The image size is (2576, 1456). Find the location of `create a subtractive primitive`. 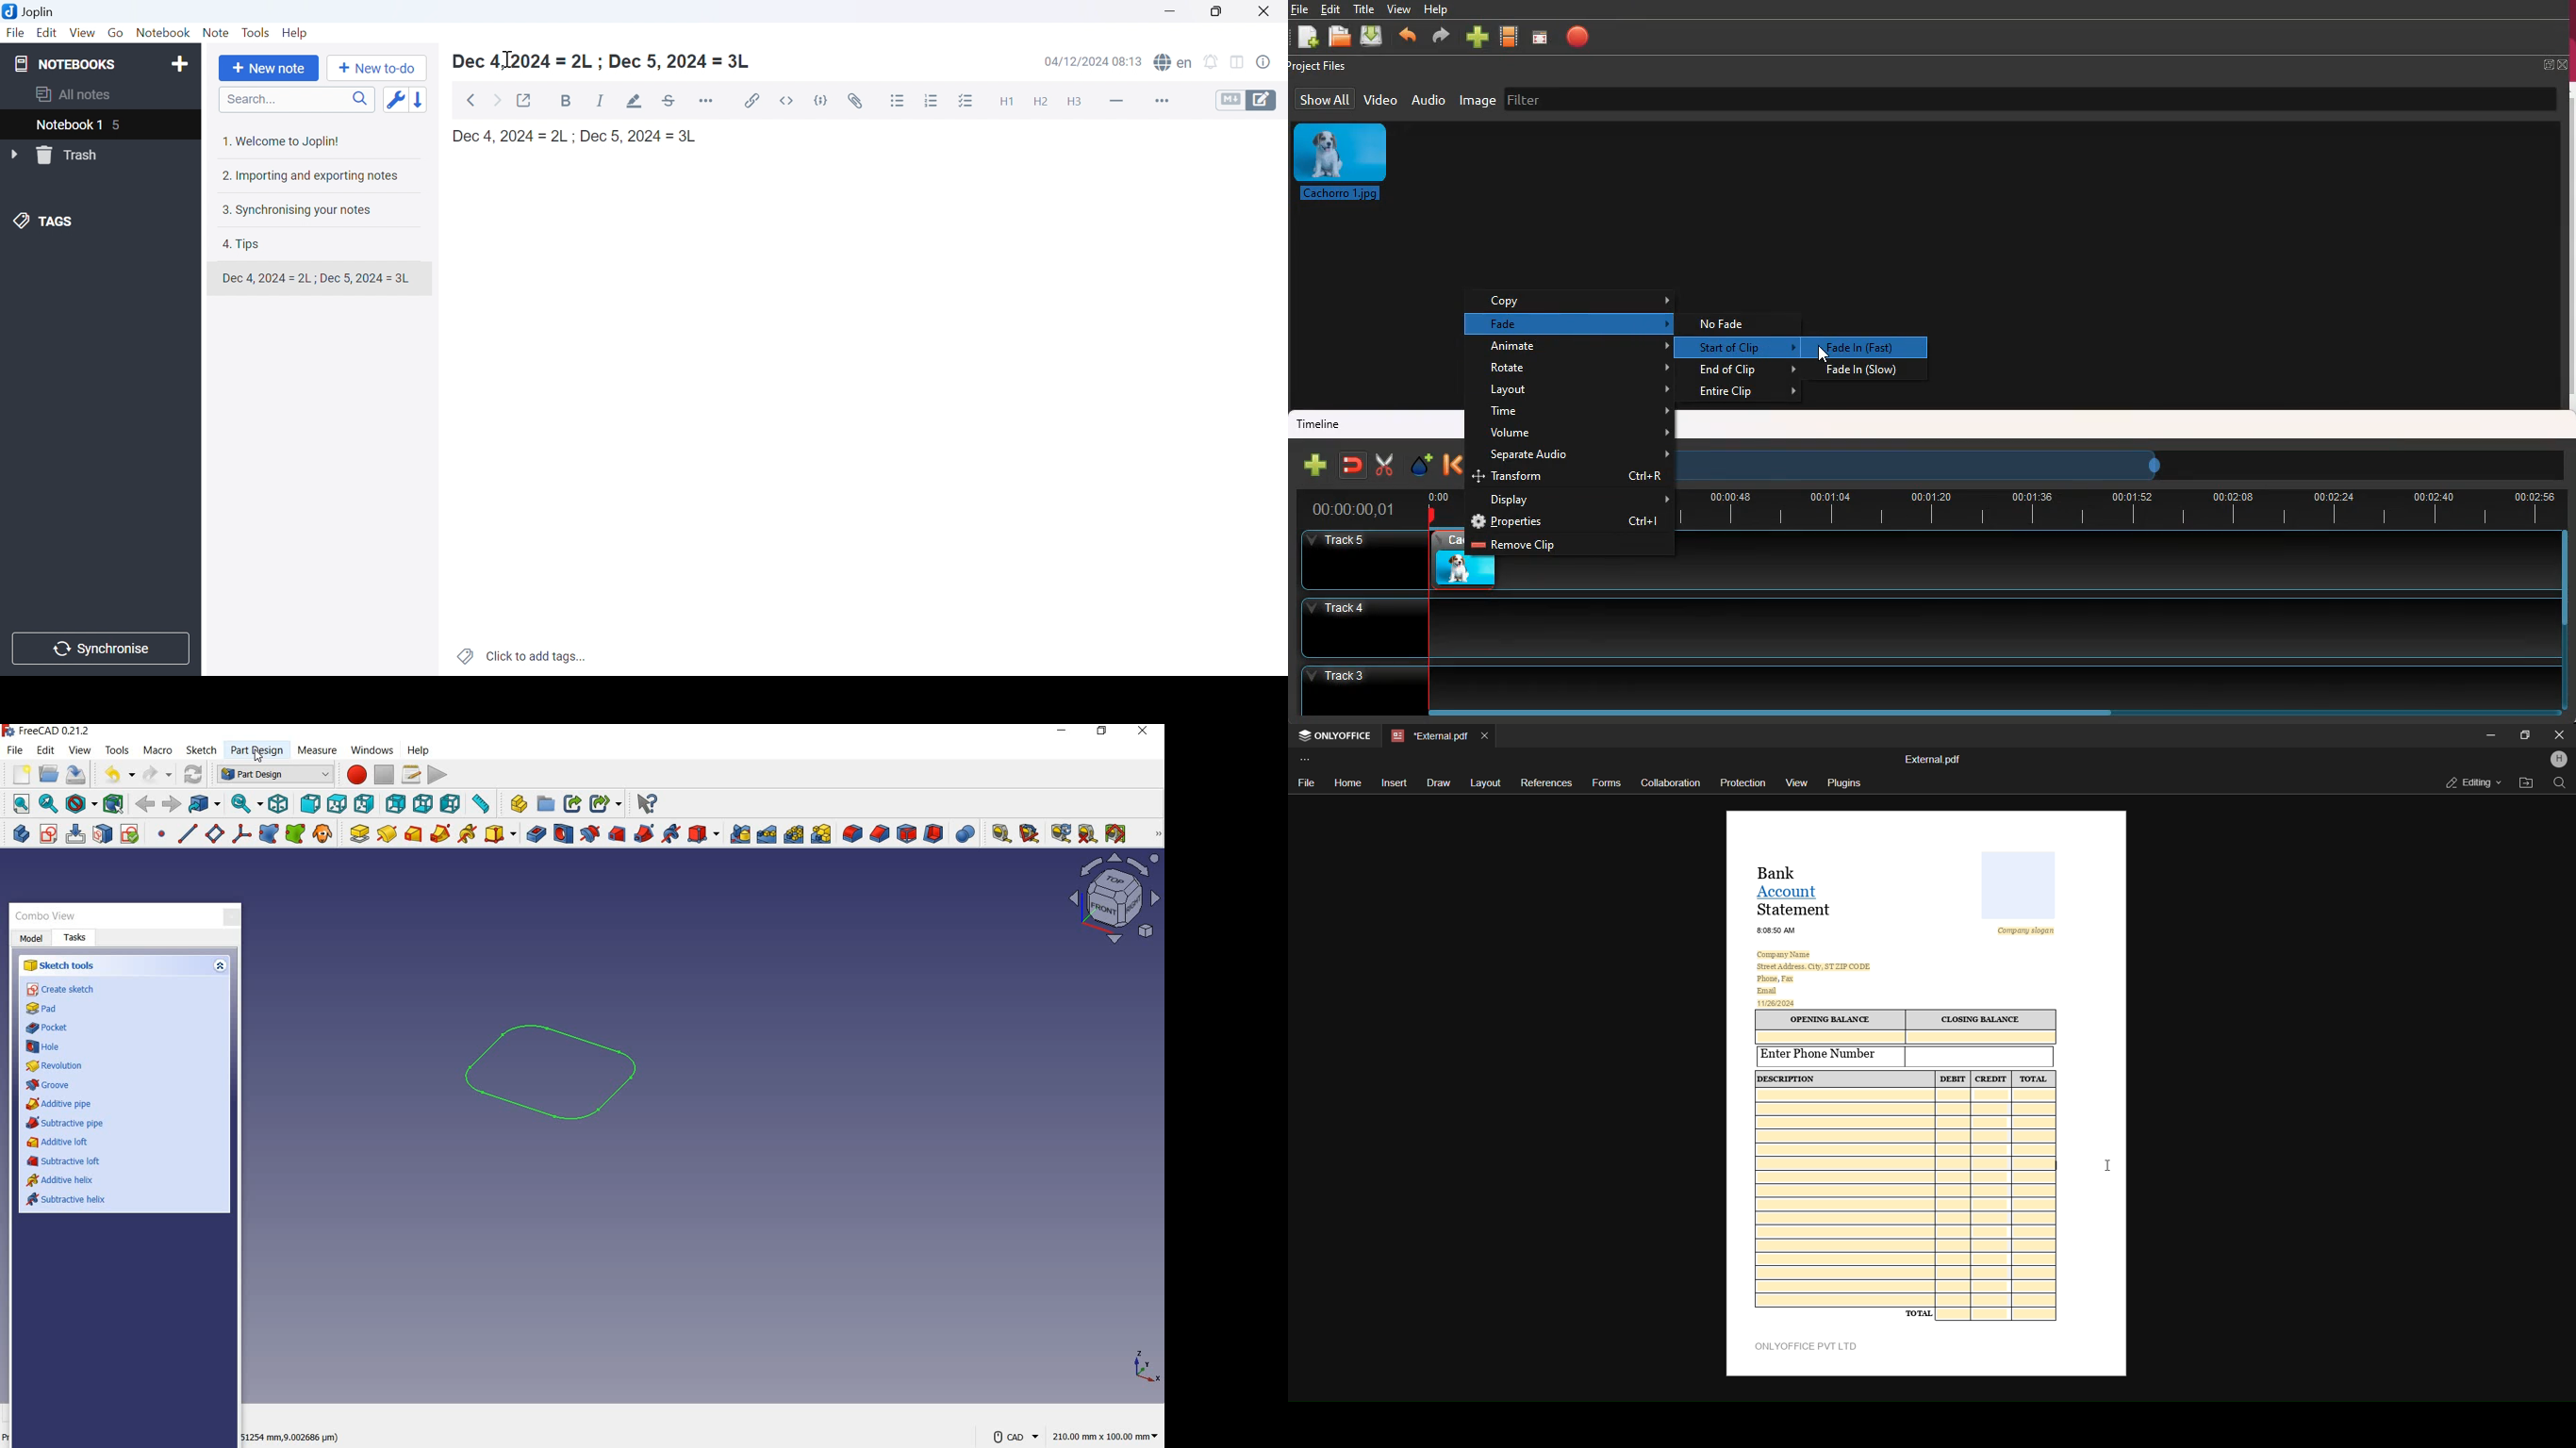

create a subtractive primitive is located at coordinates (705, 833).